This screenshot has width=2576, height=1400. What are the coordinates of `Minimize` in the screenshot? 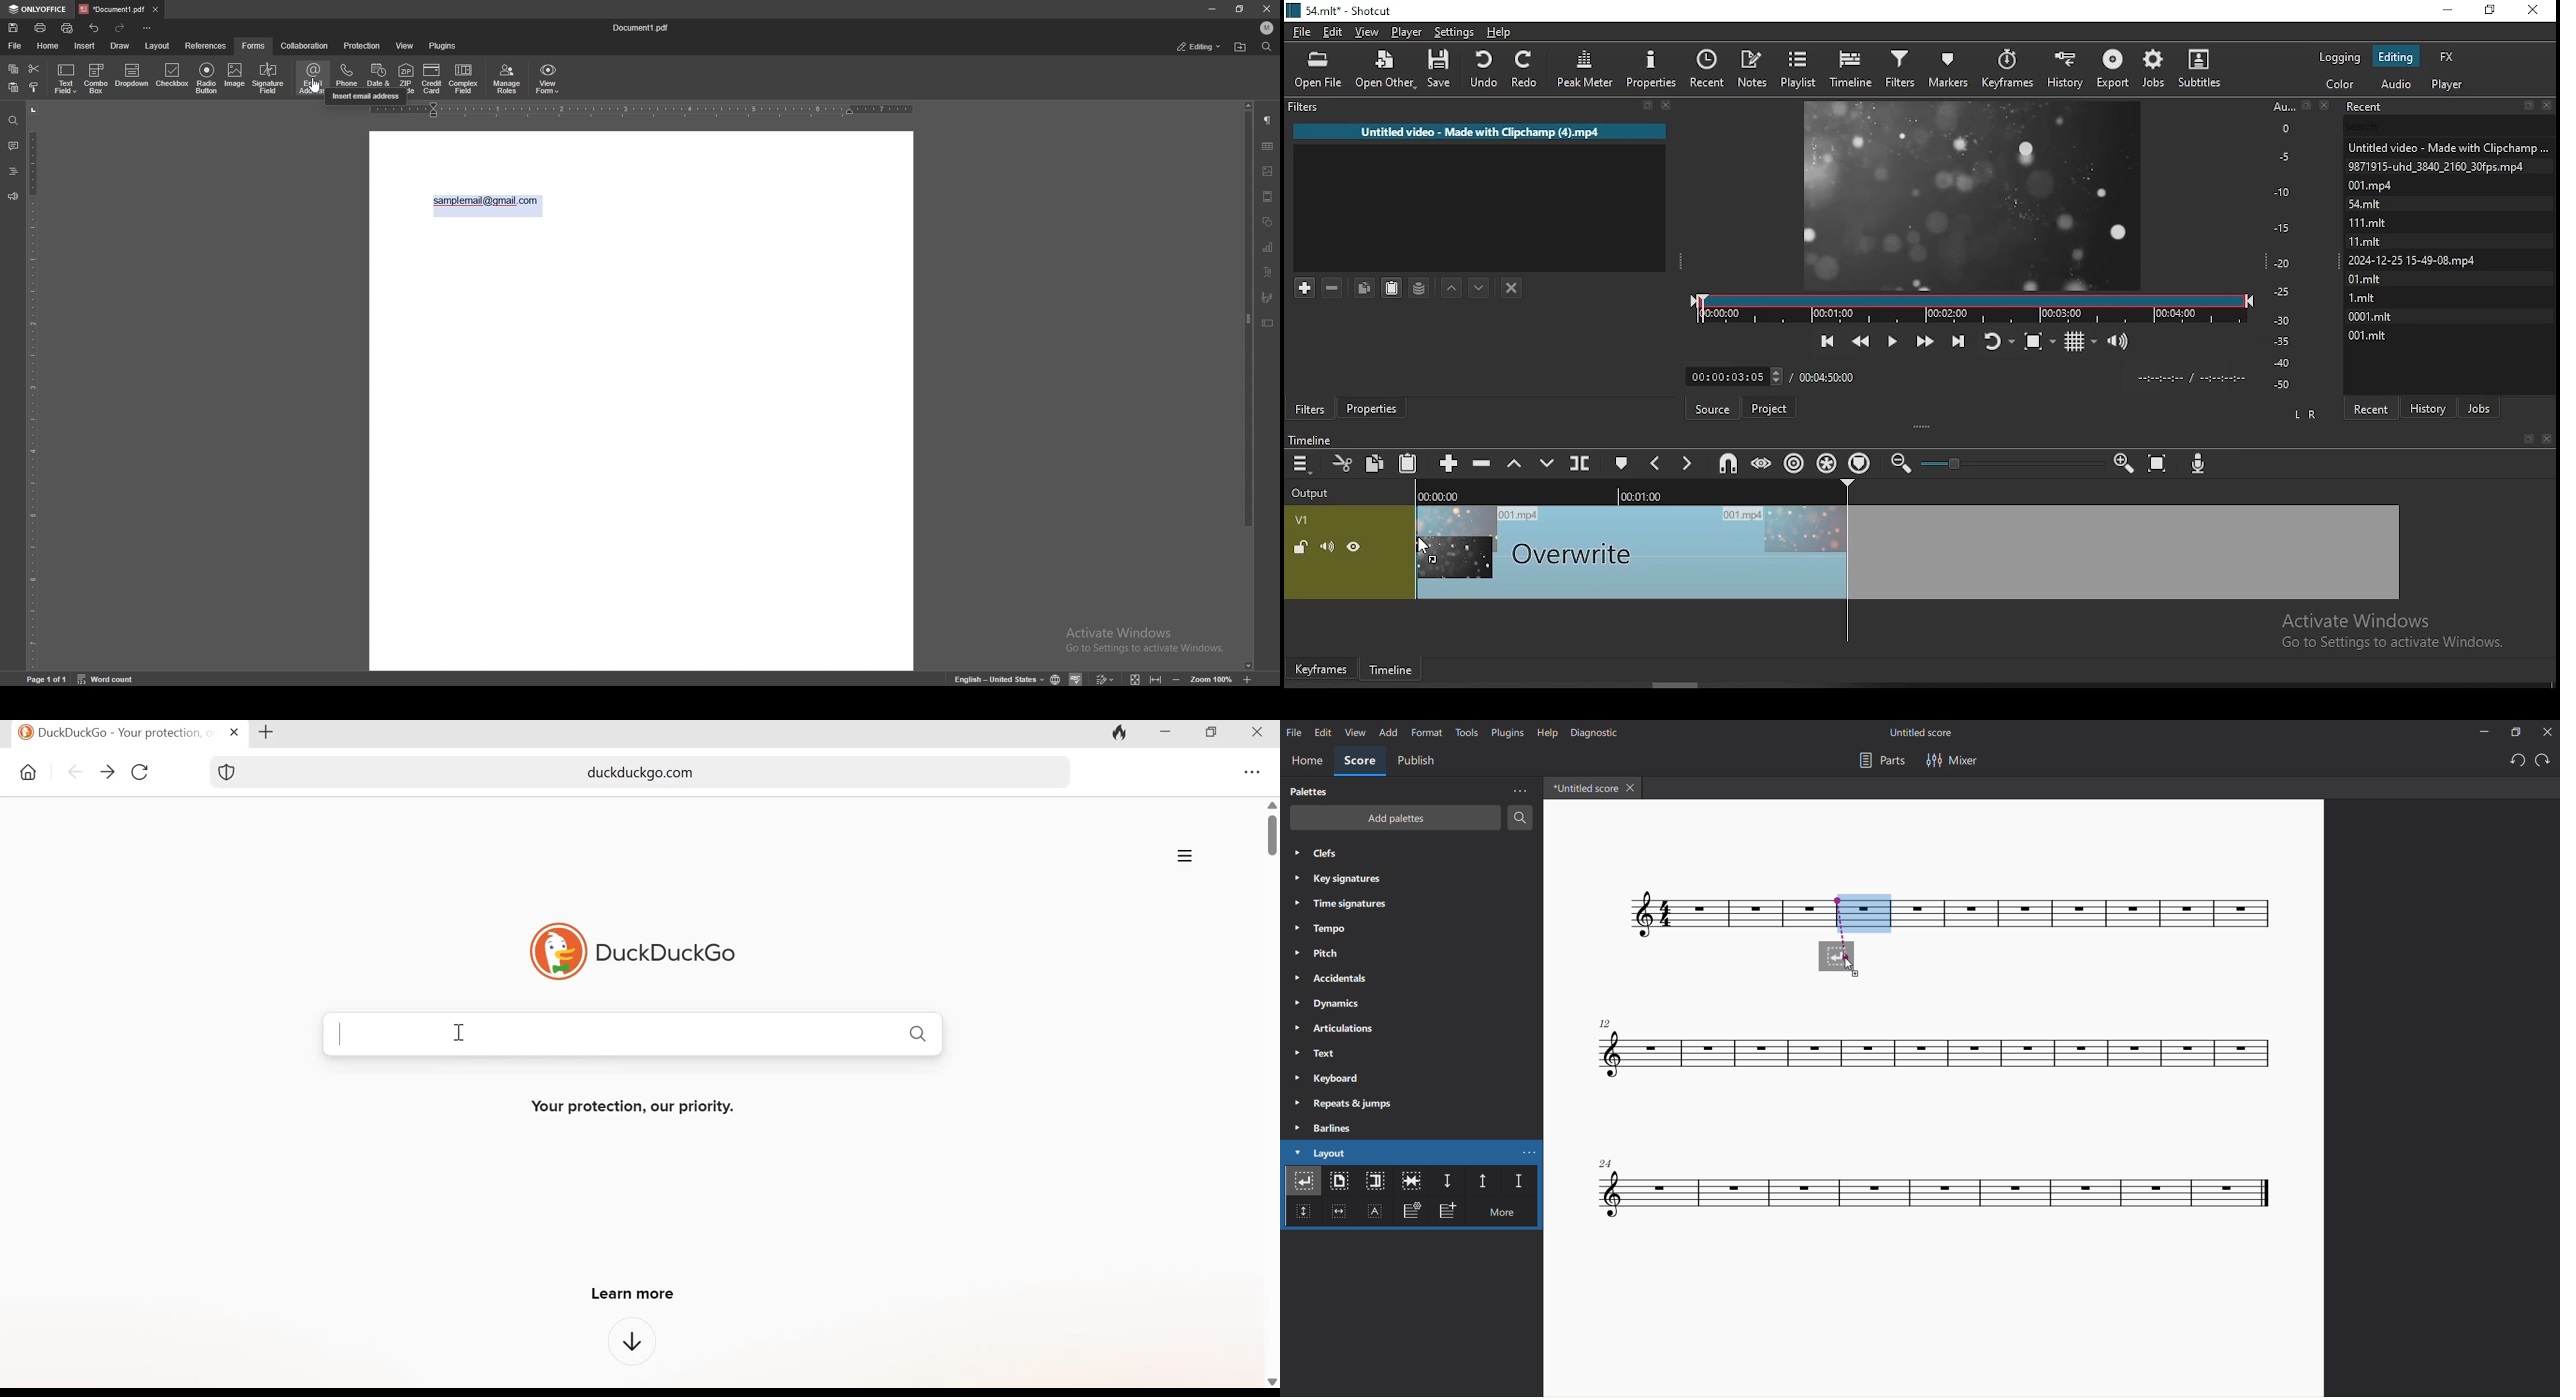 It's located at (1169, 734).